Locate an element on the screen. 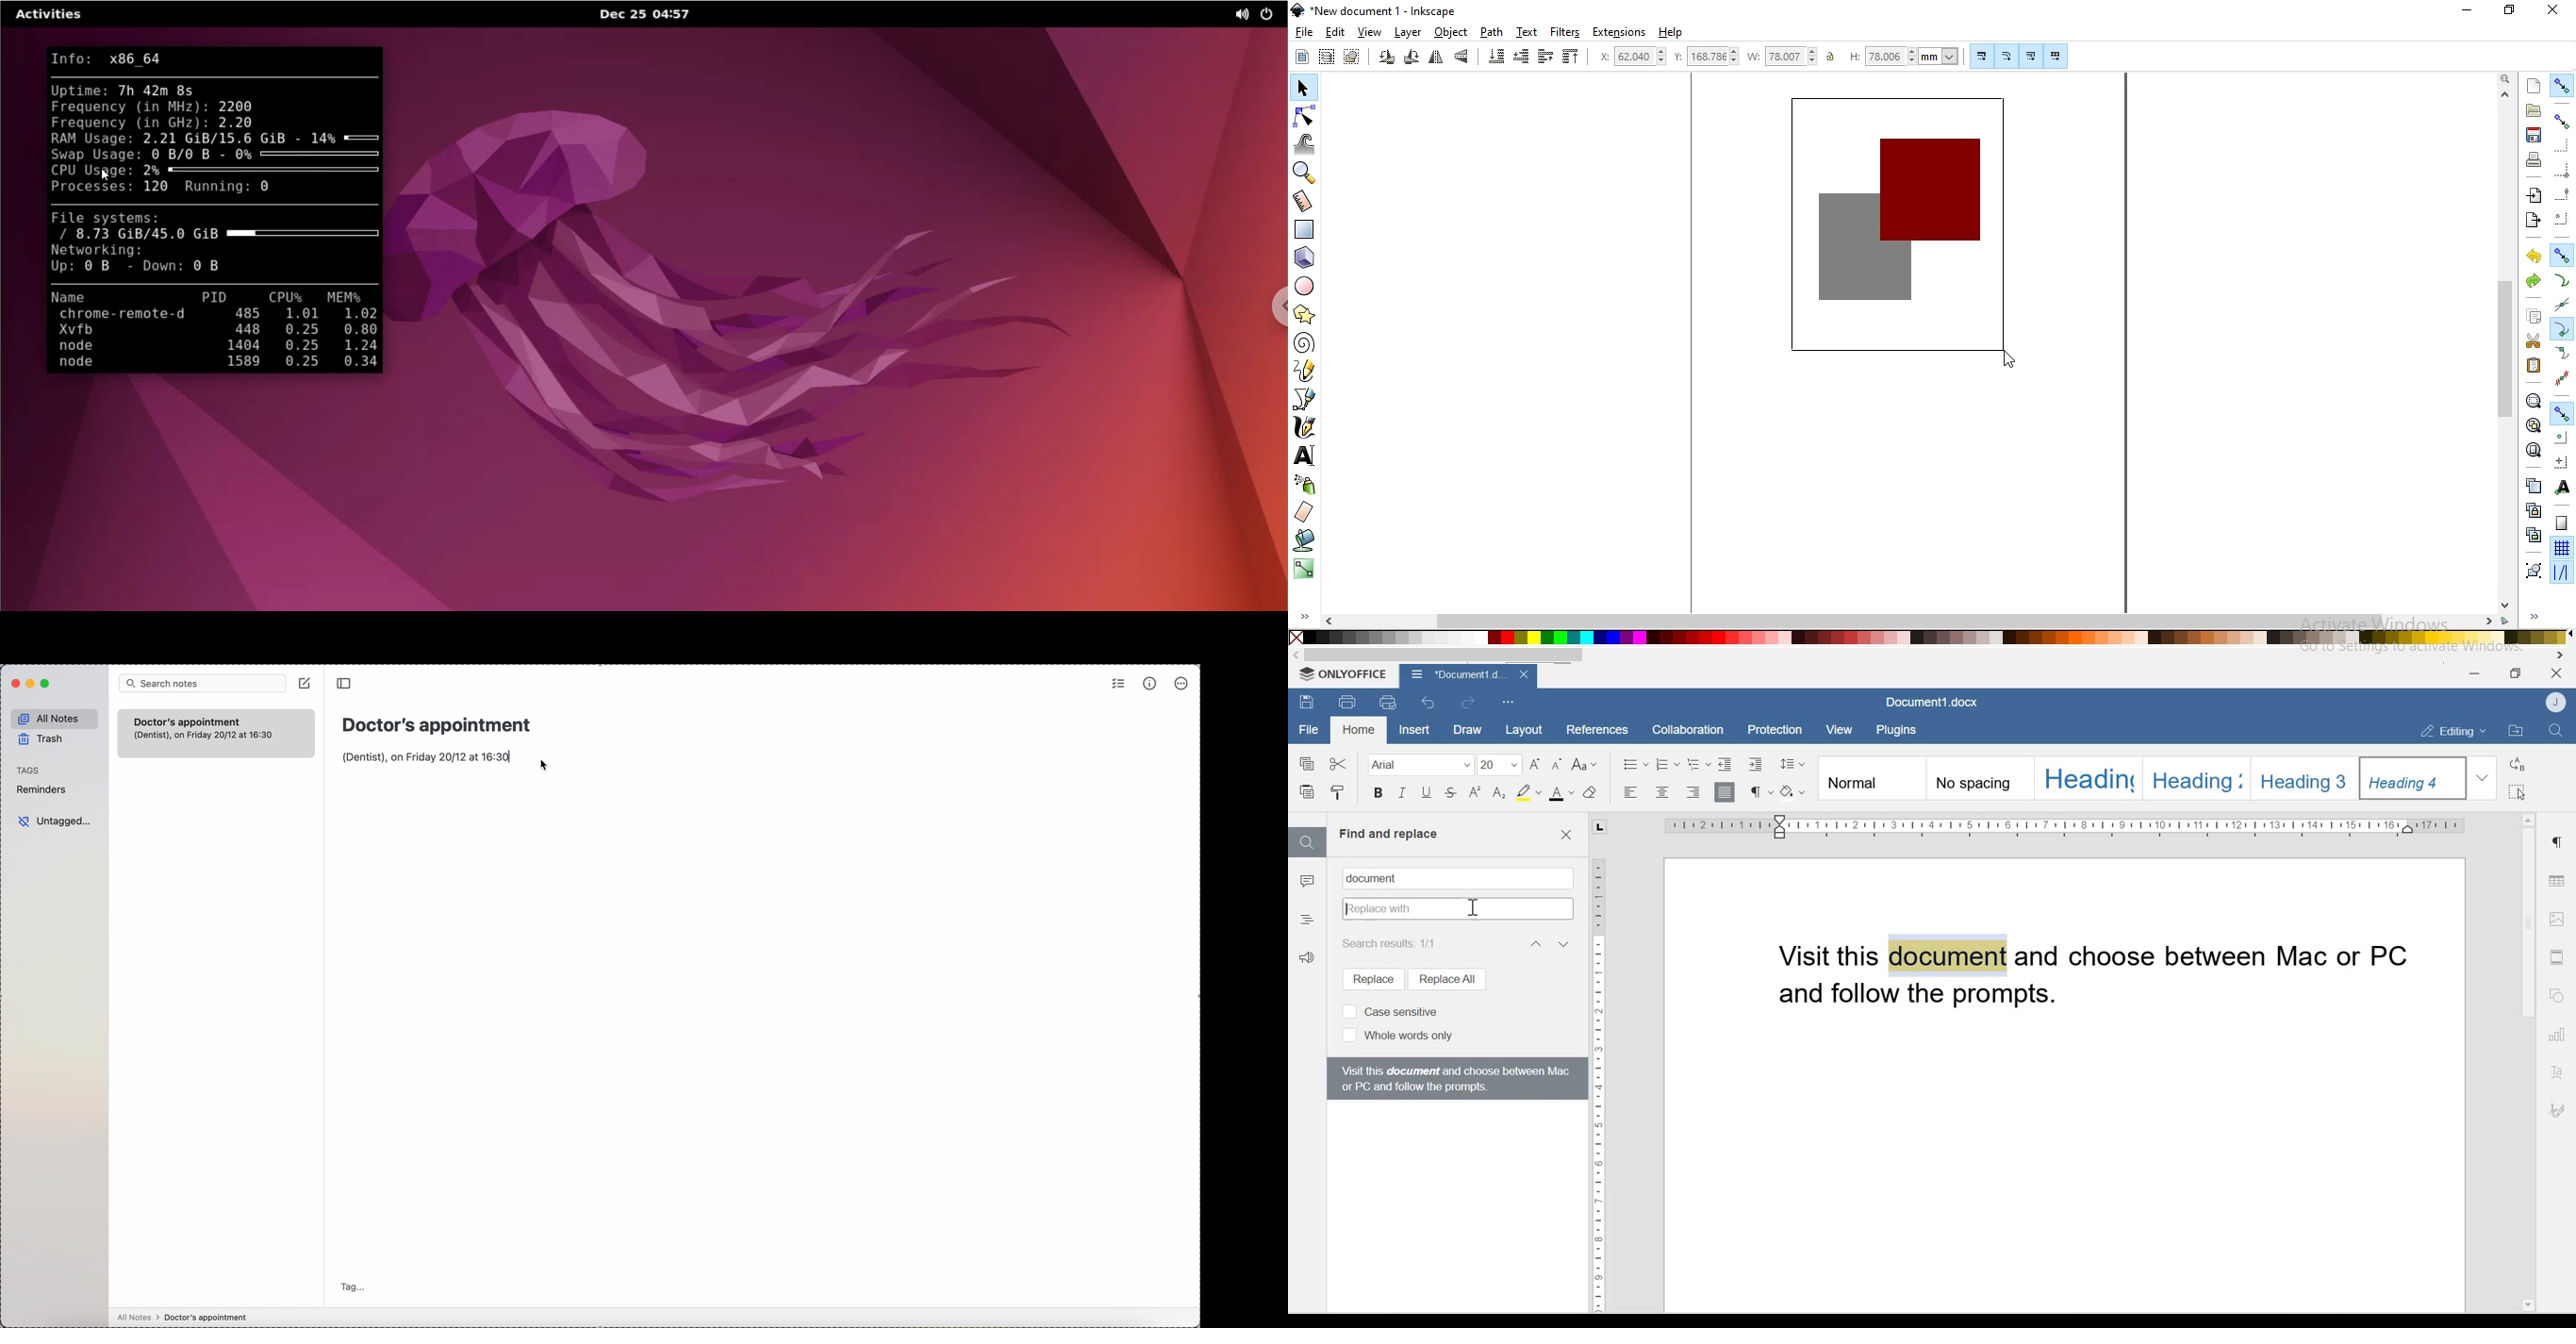 Image resolution: width=2576 pixels, height=1344 pixels. snap bounding box corners is located at coordinates (2561, 145).